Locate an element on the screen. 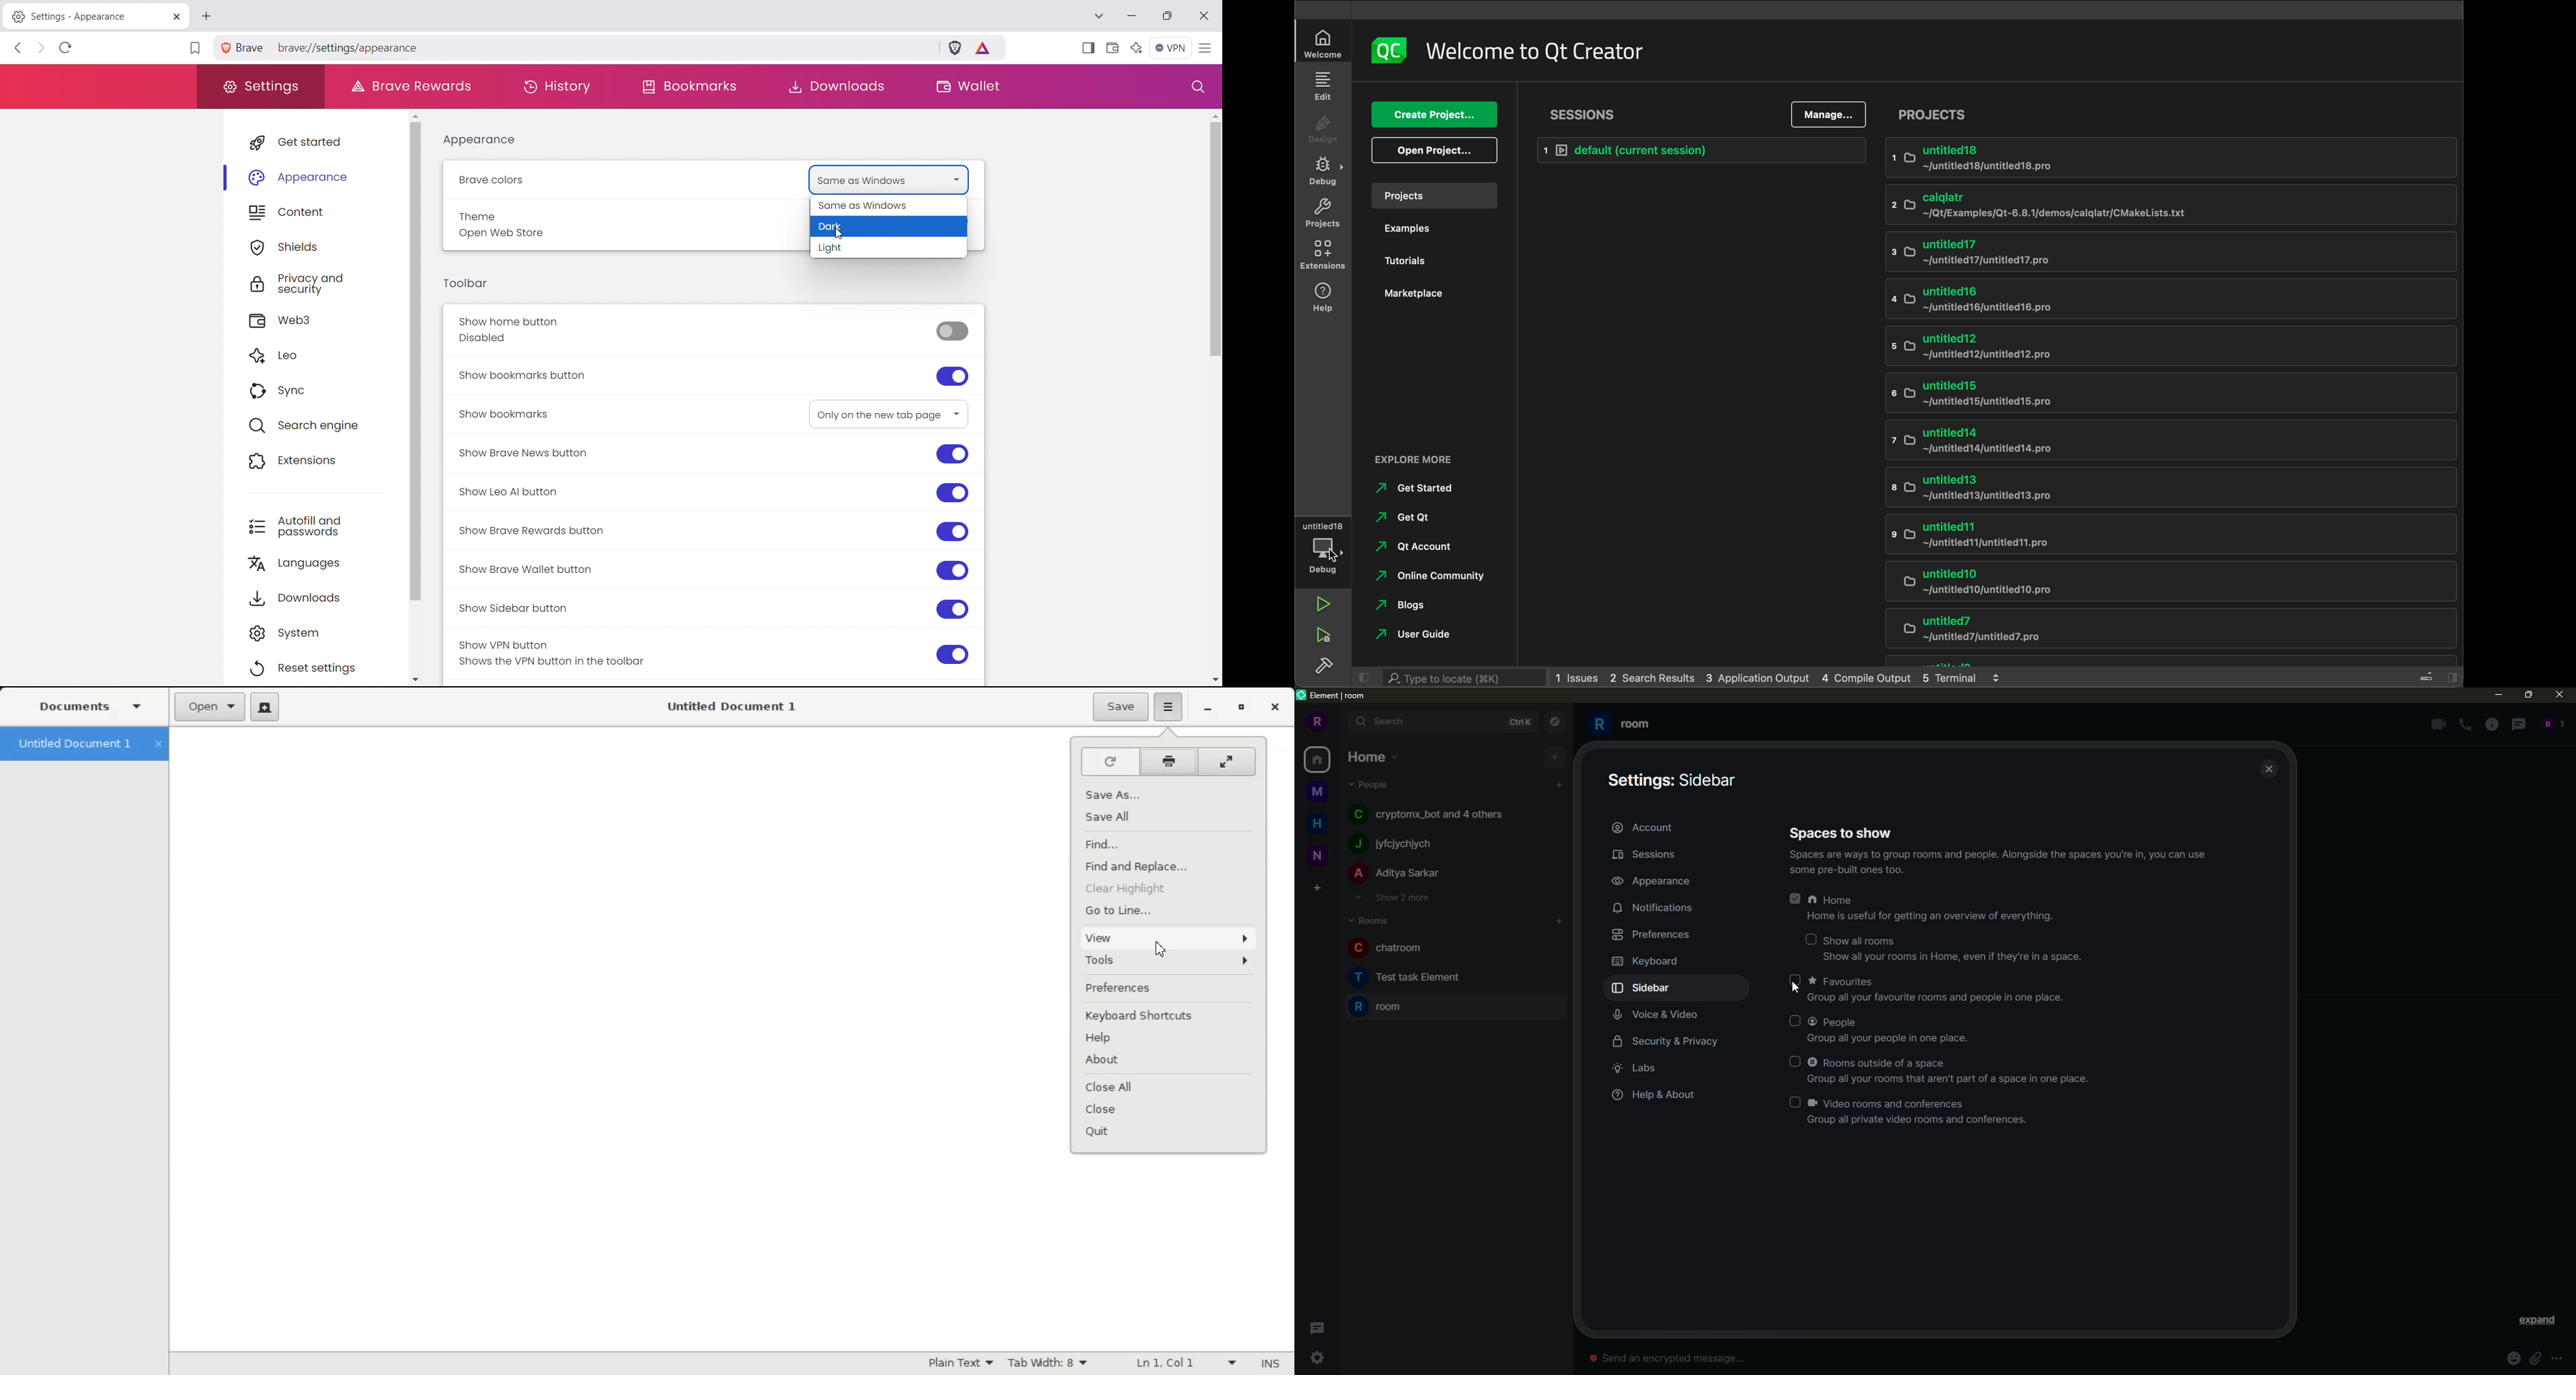 The height and width of the screenshot is (1400, 2576). Spaces are ways to group rooms and people. Alongside the spaces you're in, you can use
‘some pre-built ones too. is located at coordinates (1992, 866).